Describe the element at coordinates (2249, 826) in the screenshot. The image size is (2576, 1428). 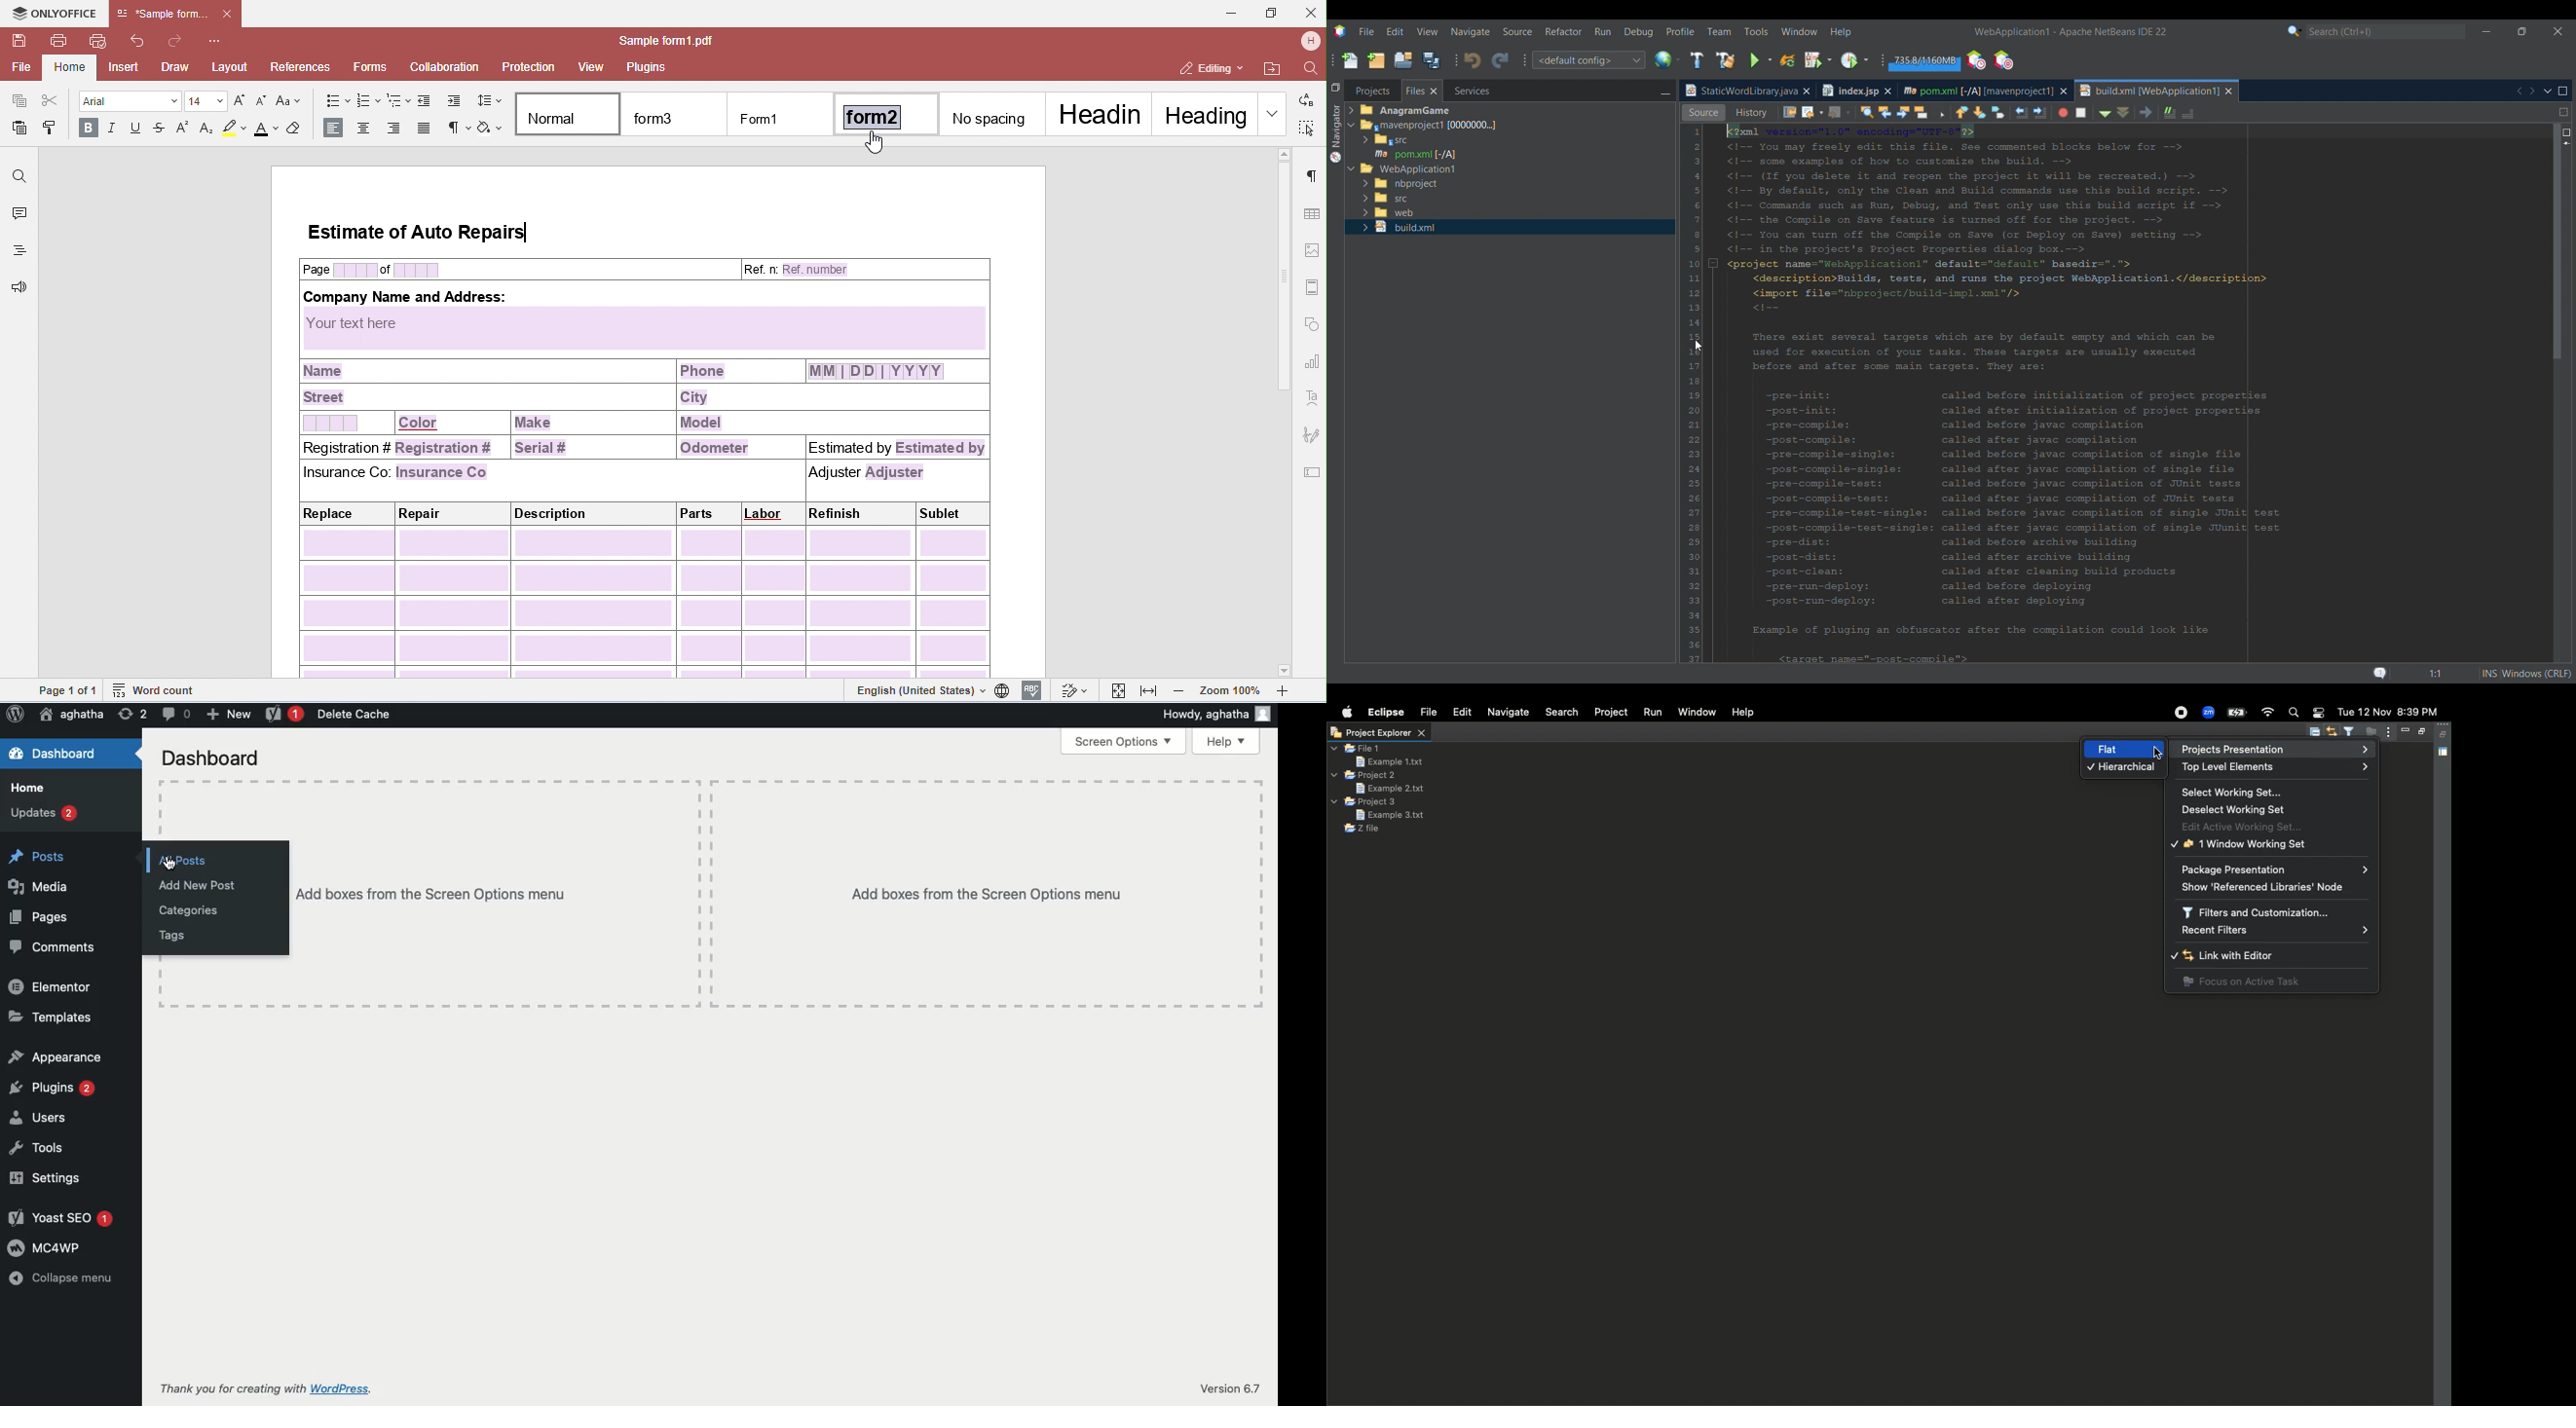
I see `Edit active working set` at that location.